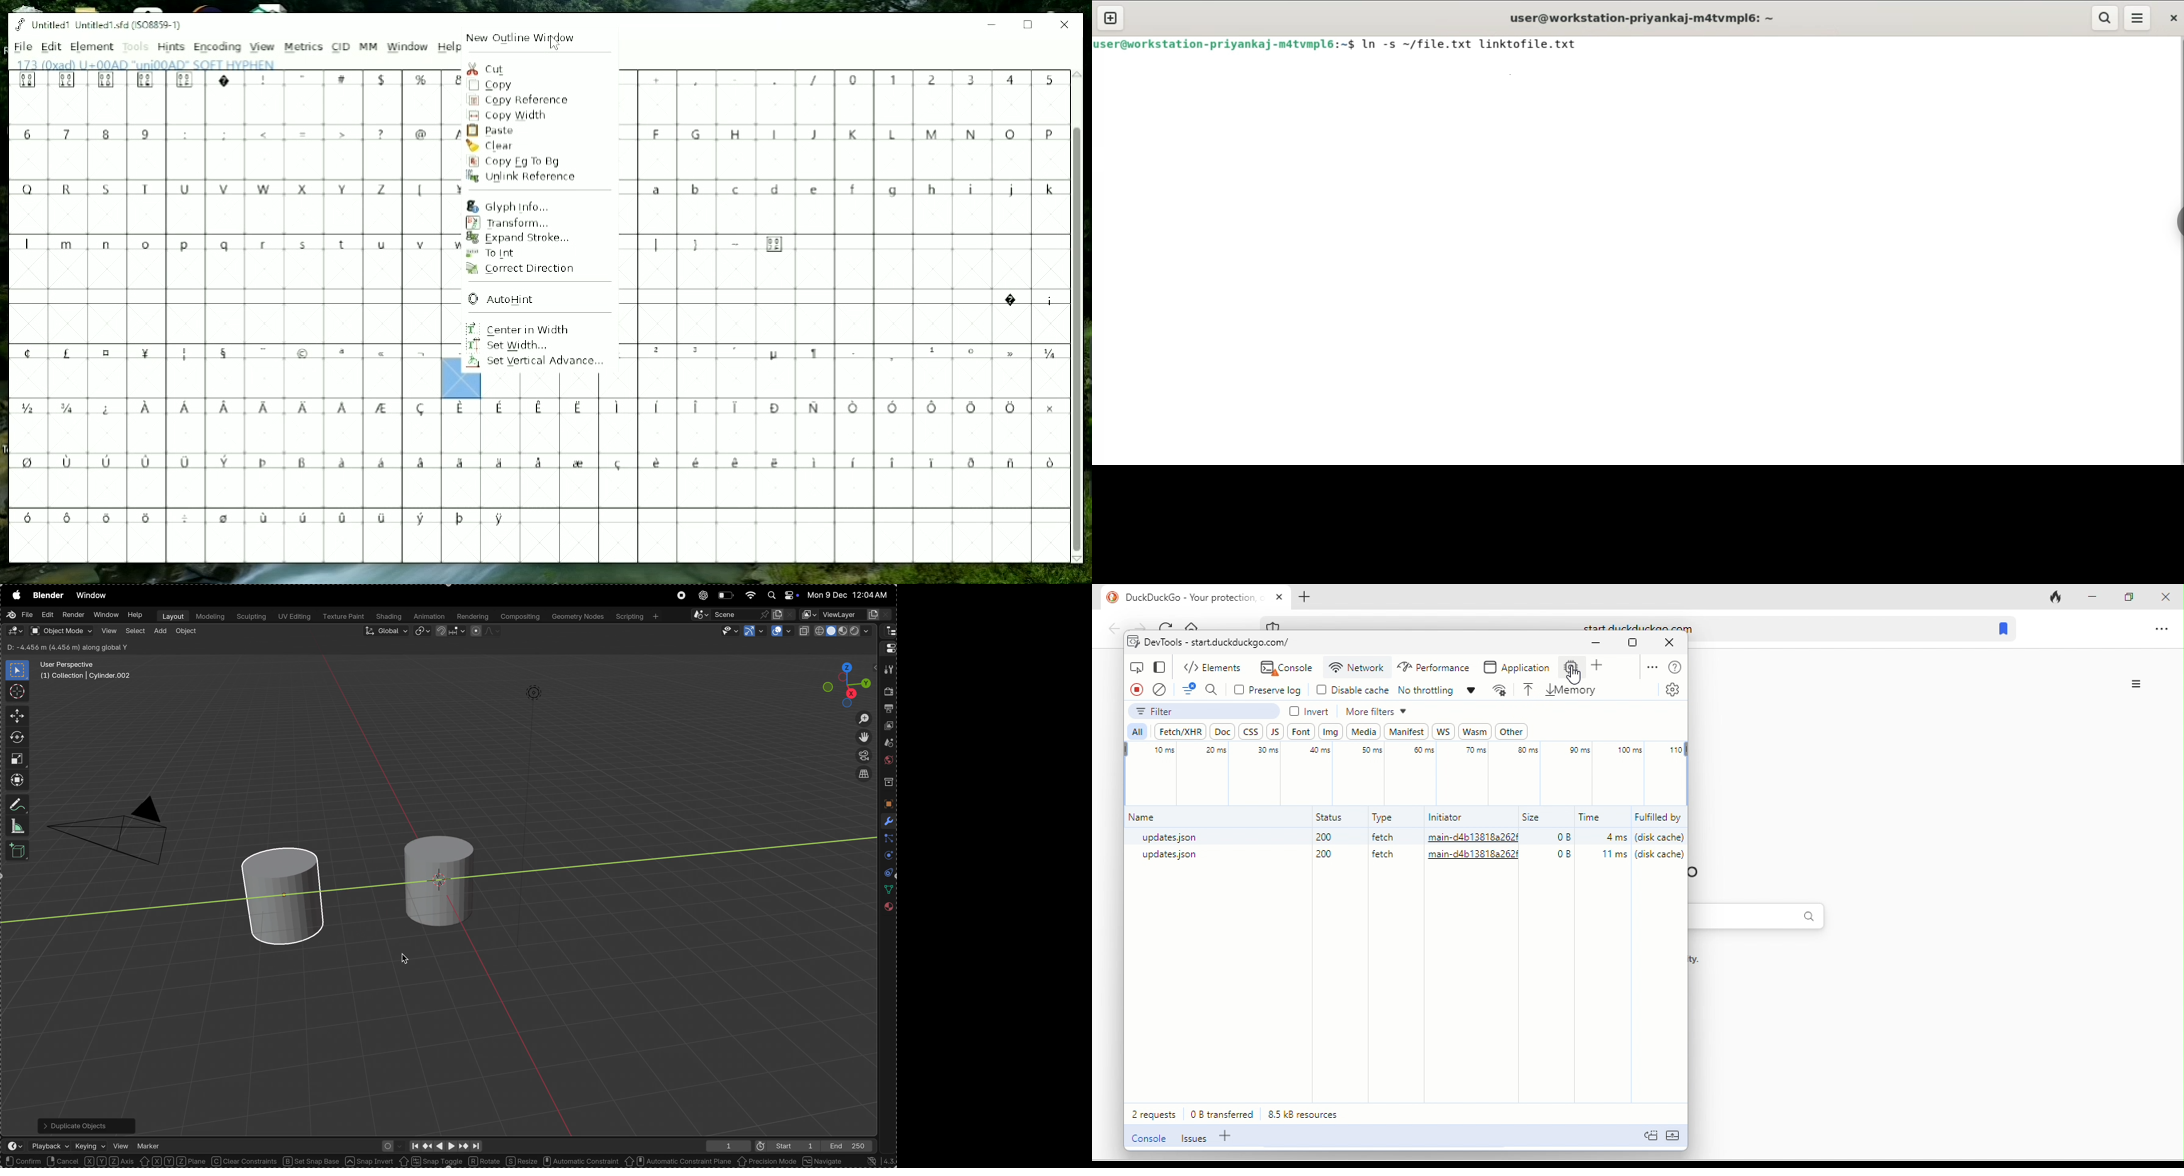 The image size is (2184, 1176). I want to click on Close, so click(1065, 25).